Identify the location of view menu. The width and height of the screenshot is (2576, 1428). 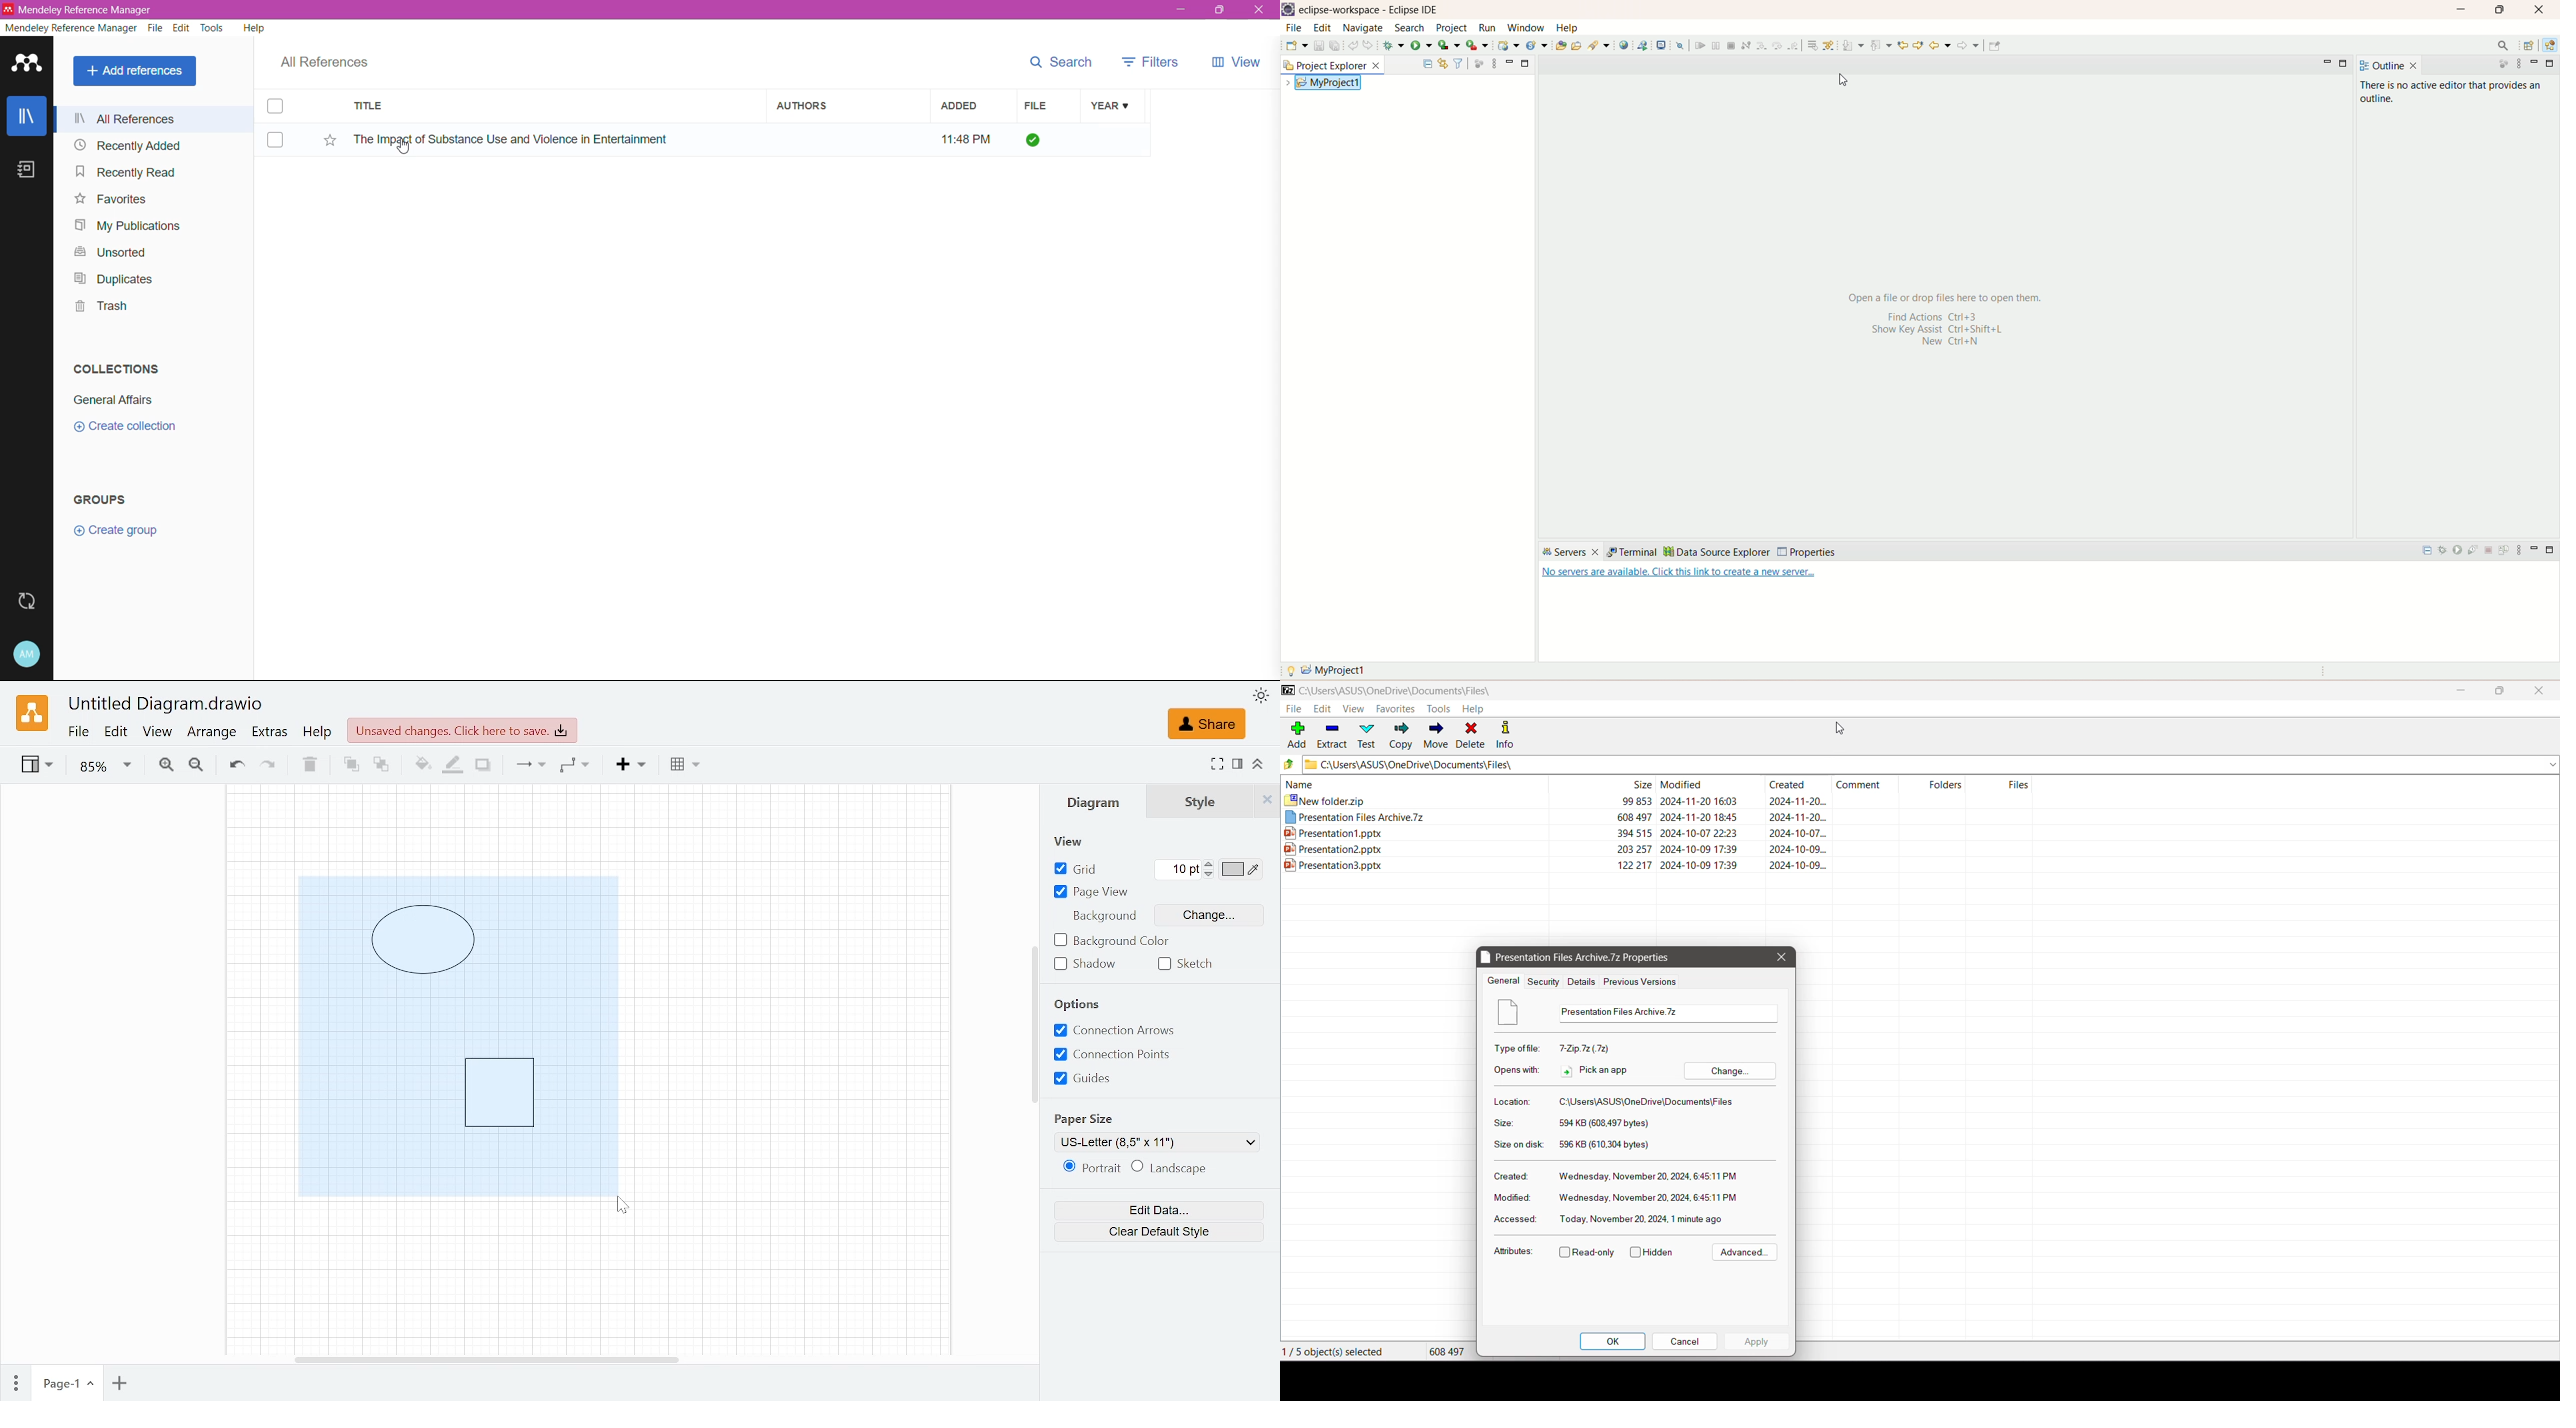
(2522, 551).